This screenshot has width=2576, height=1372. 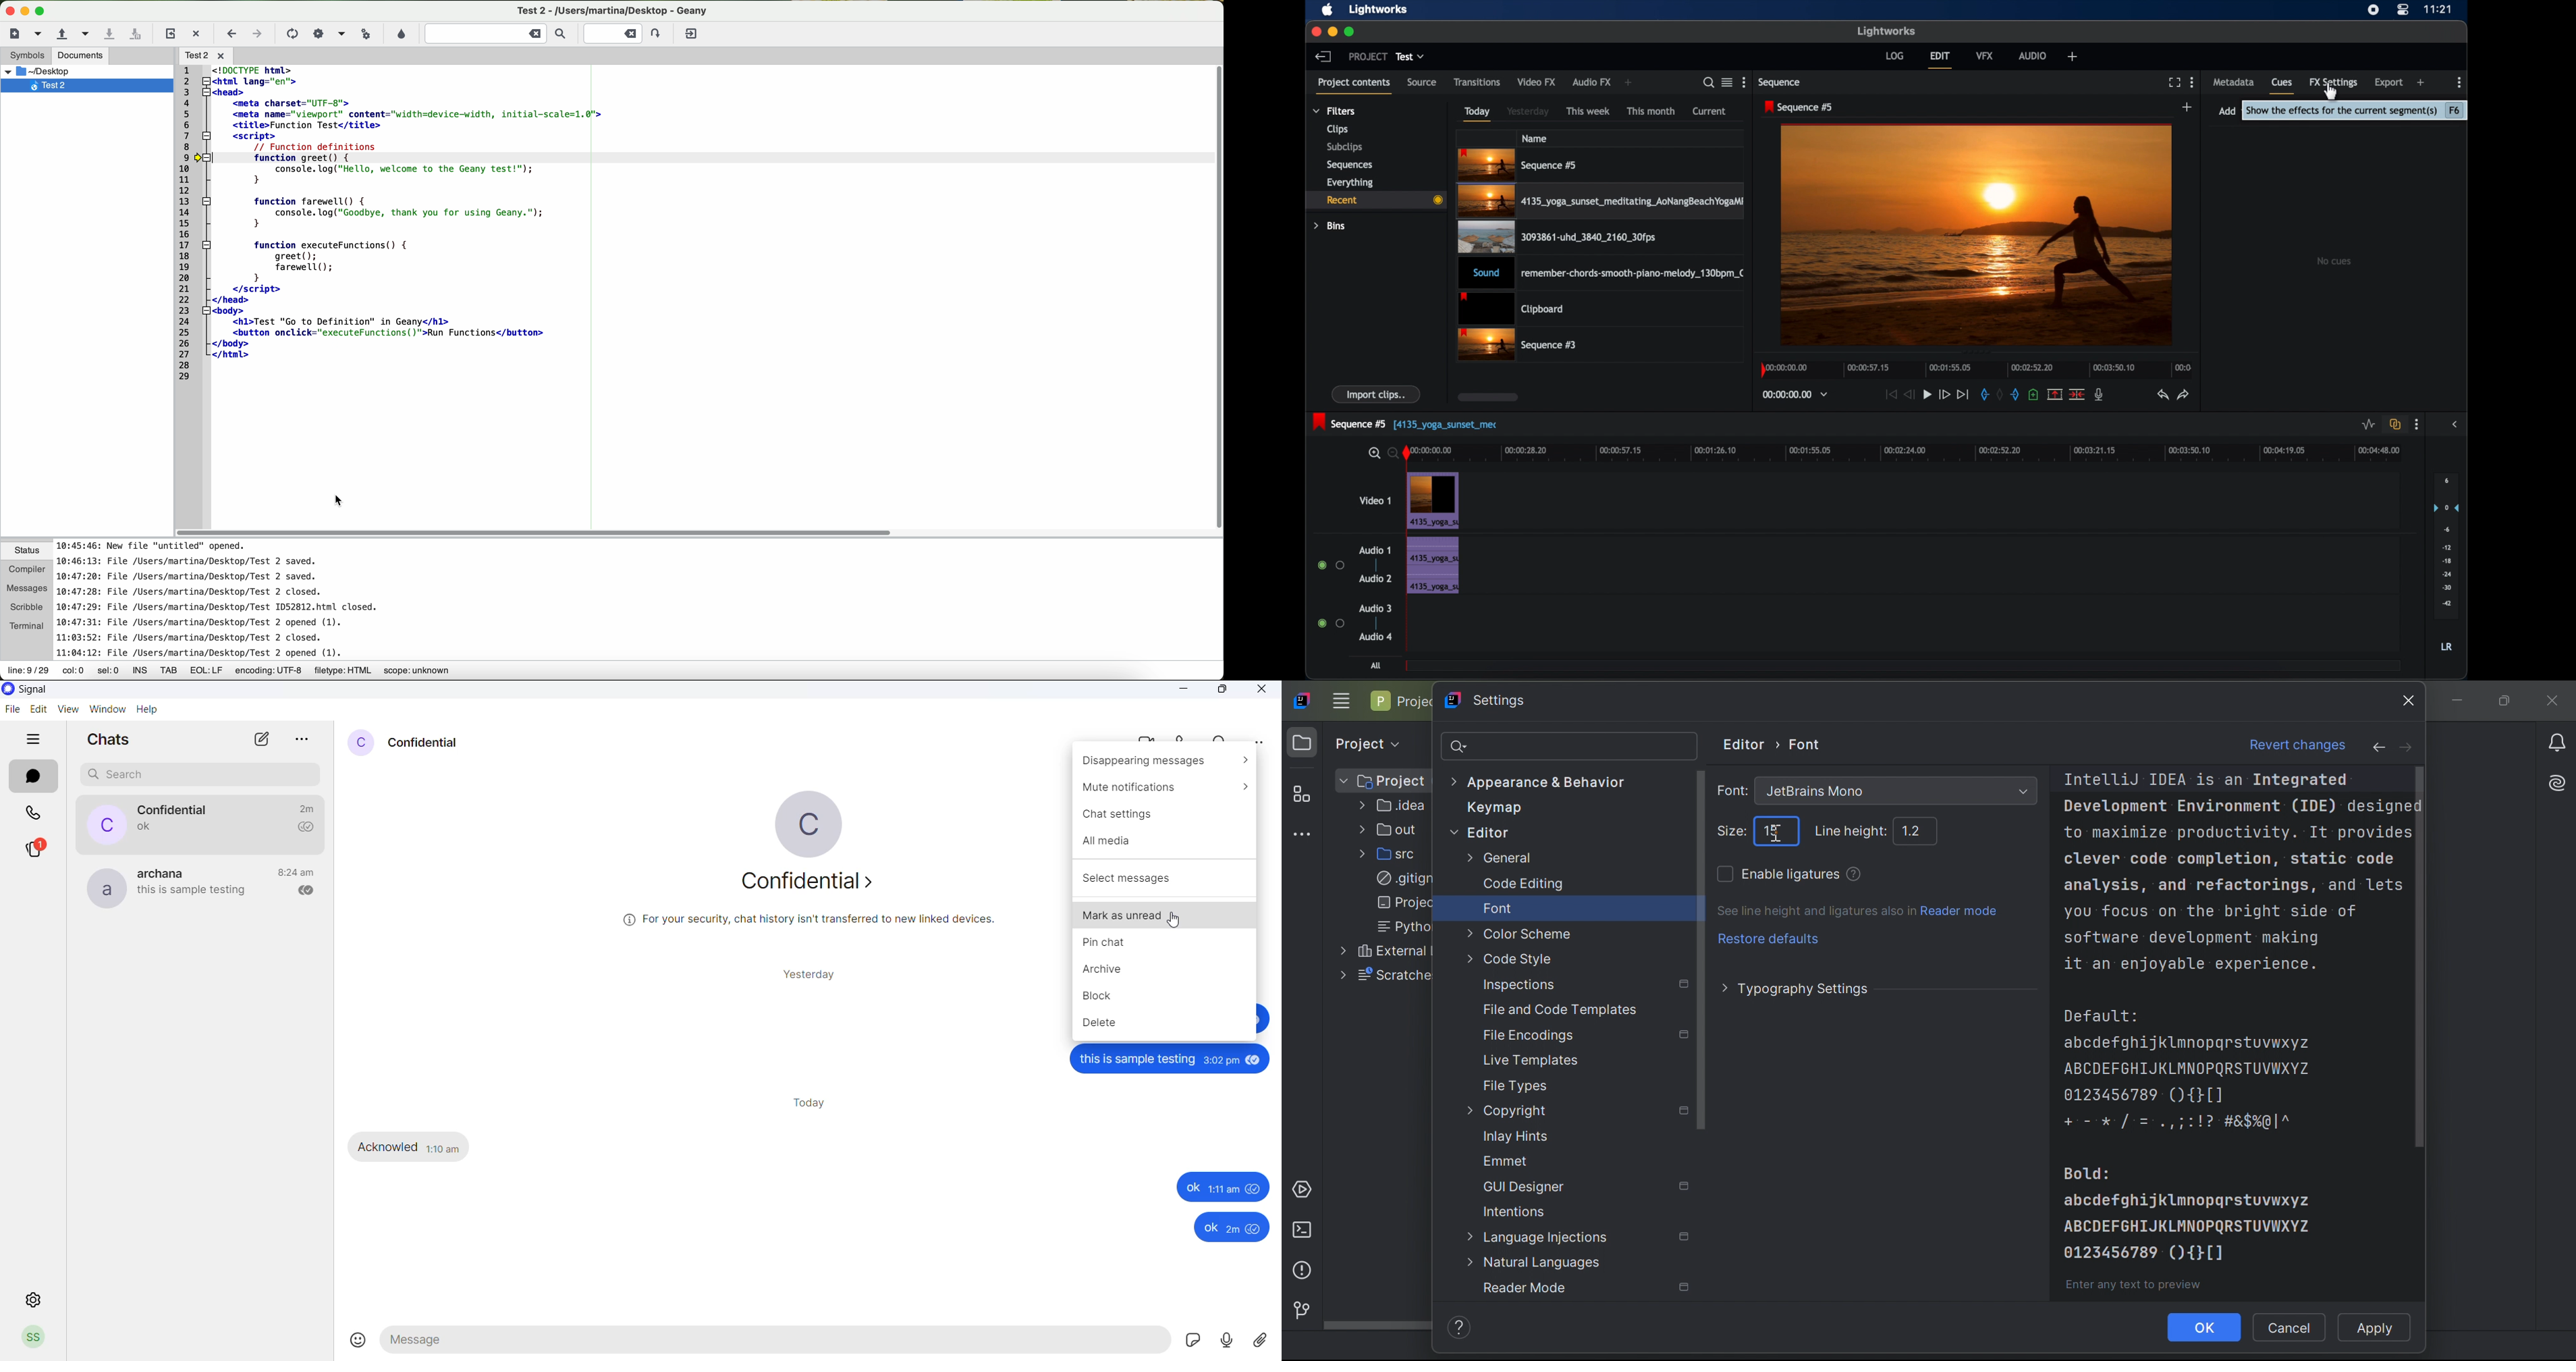 I want to click on Live templates, so click(x=1530, y=1062).